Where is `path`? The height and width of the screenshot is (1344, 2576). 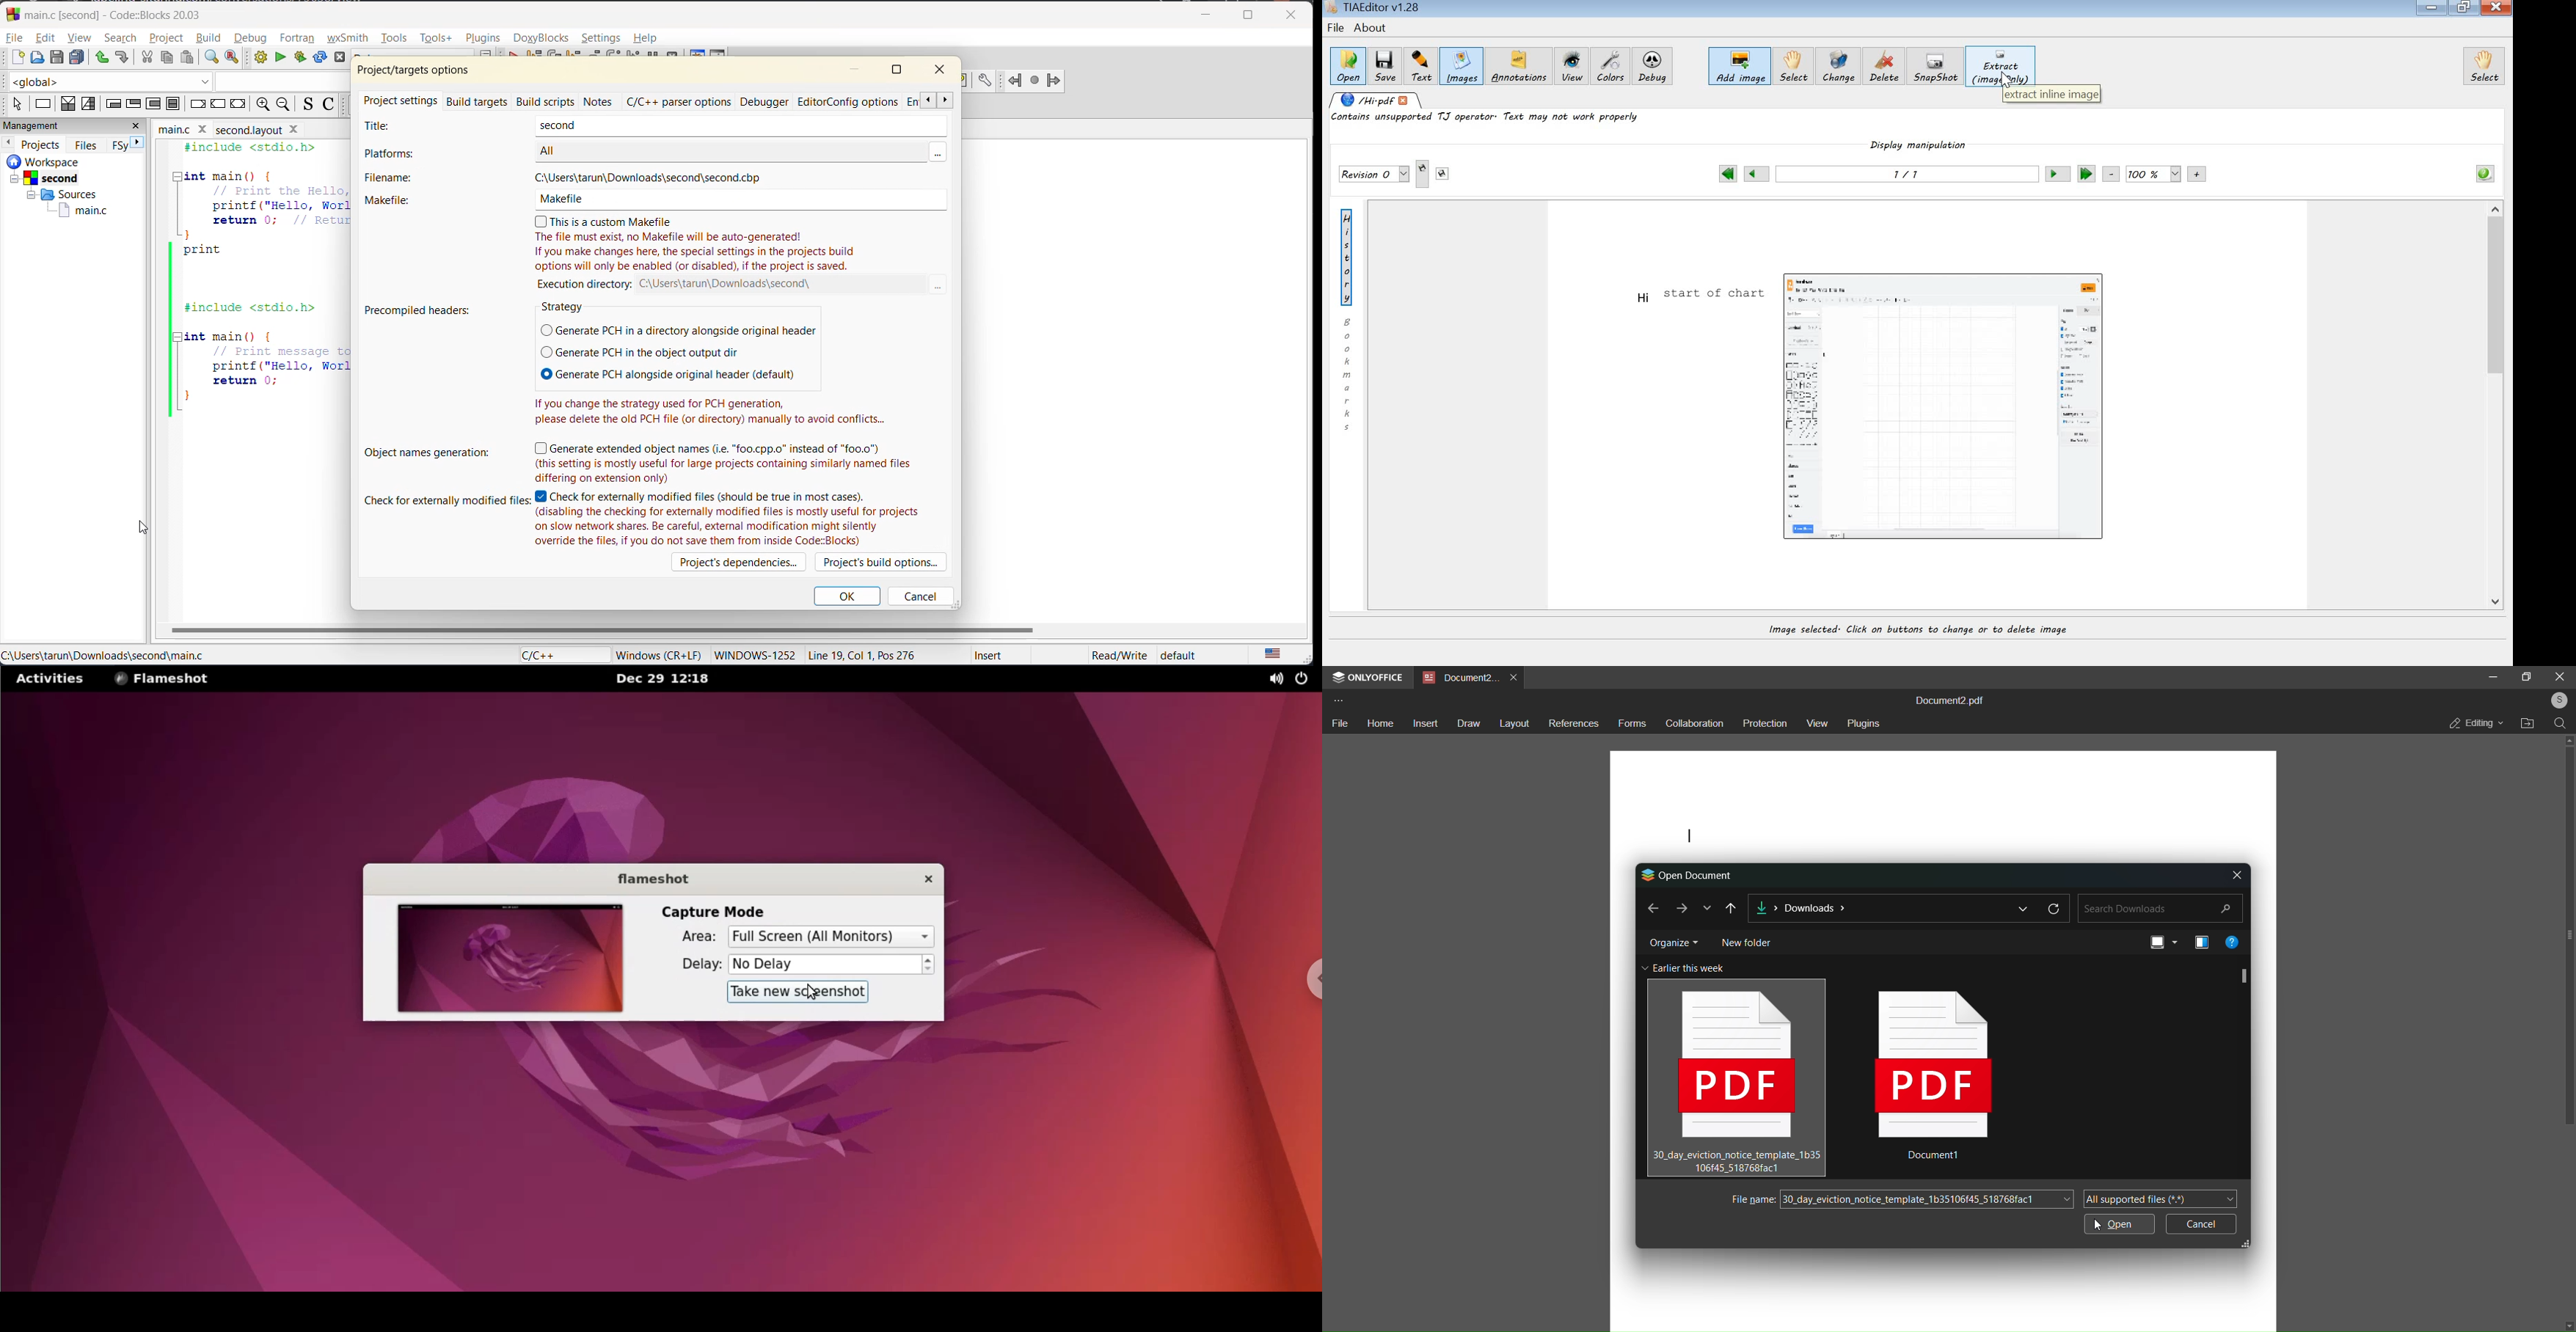 path is located at coordinates (1877, 909).